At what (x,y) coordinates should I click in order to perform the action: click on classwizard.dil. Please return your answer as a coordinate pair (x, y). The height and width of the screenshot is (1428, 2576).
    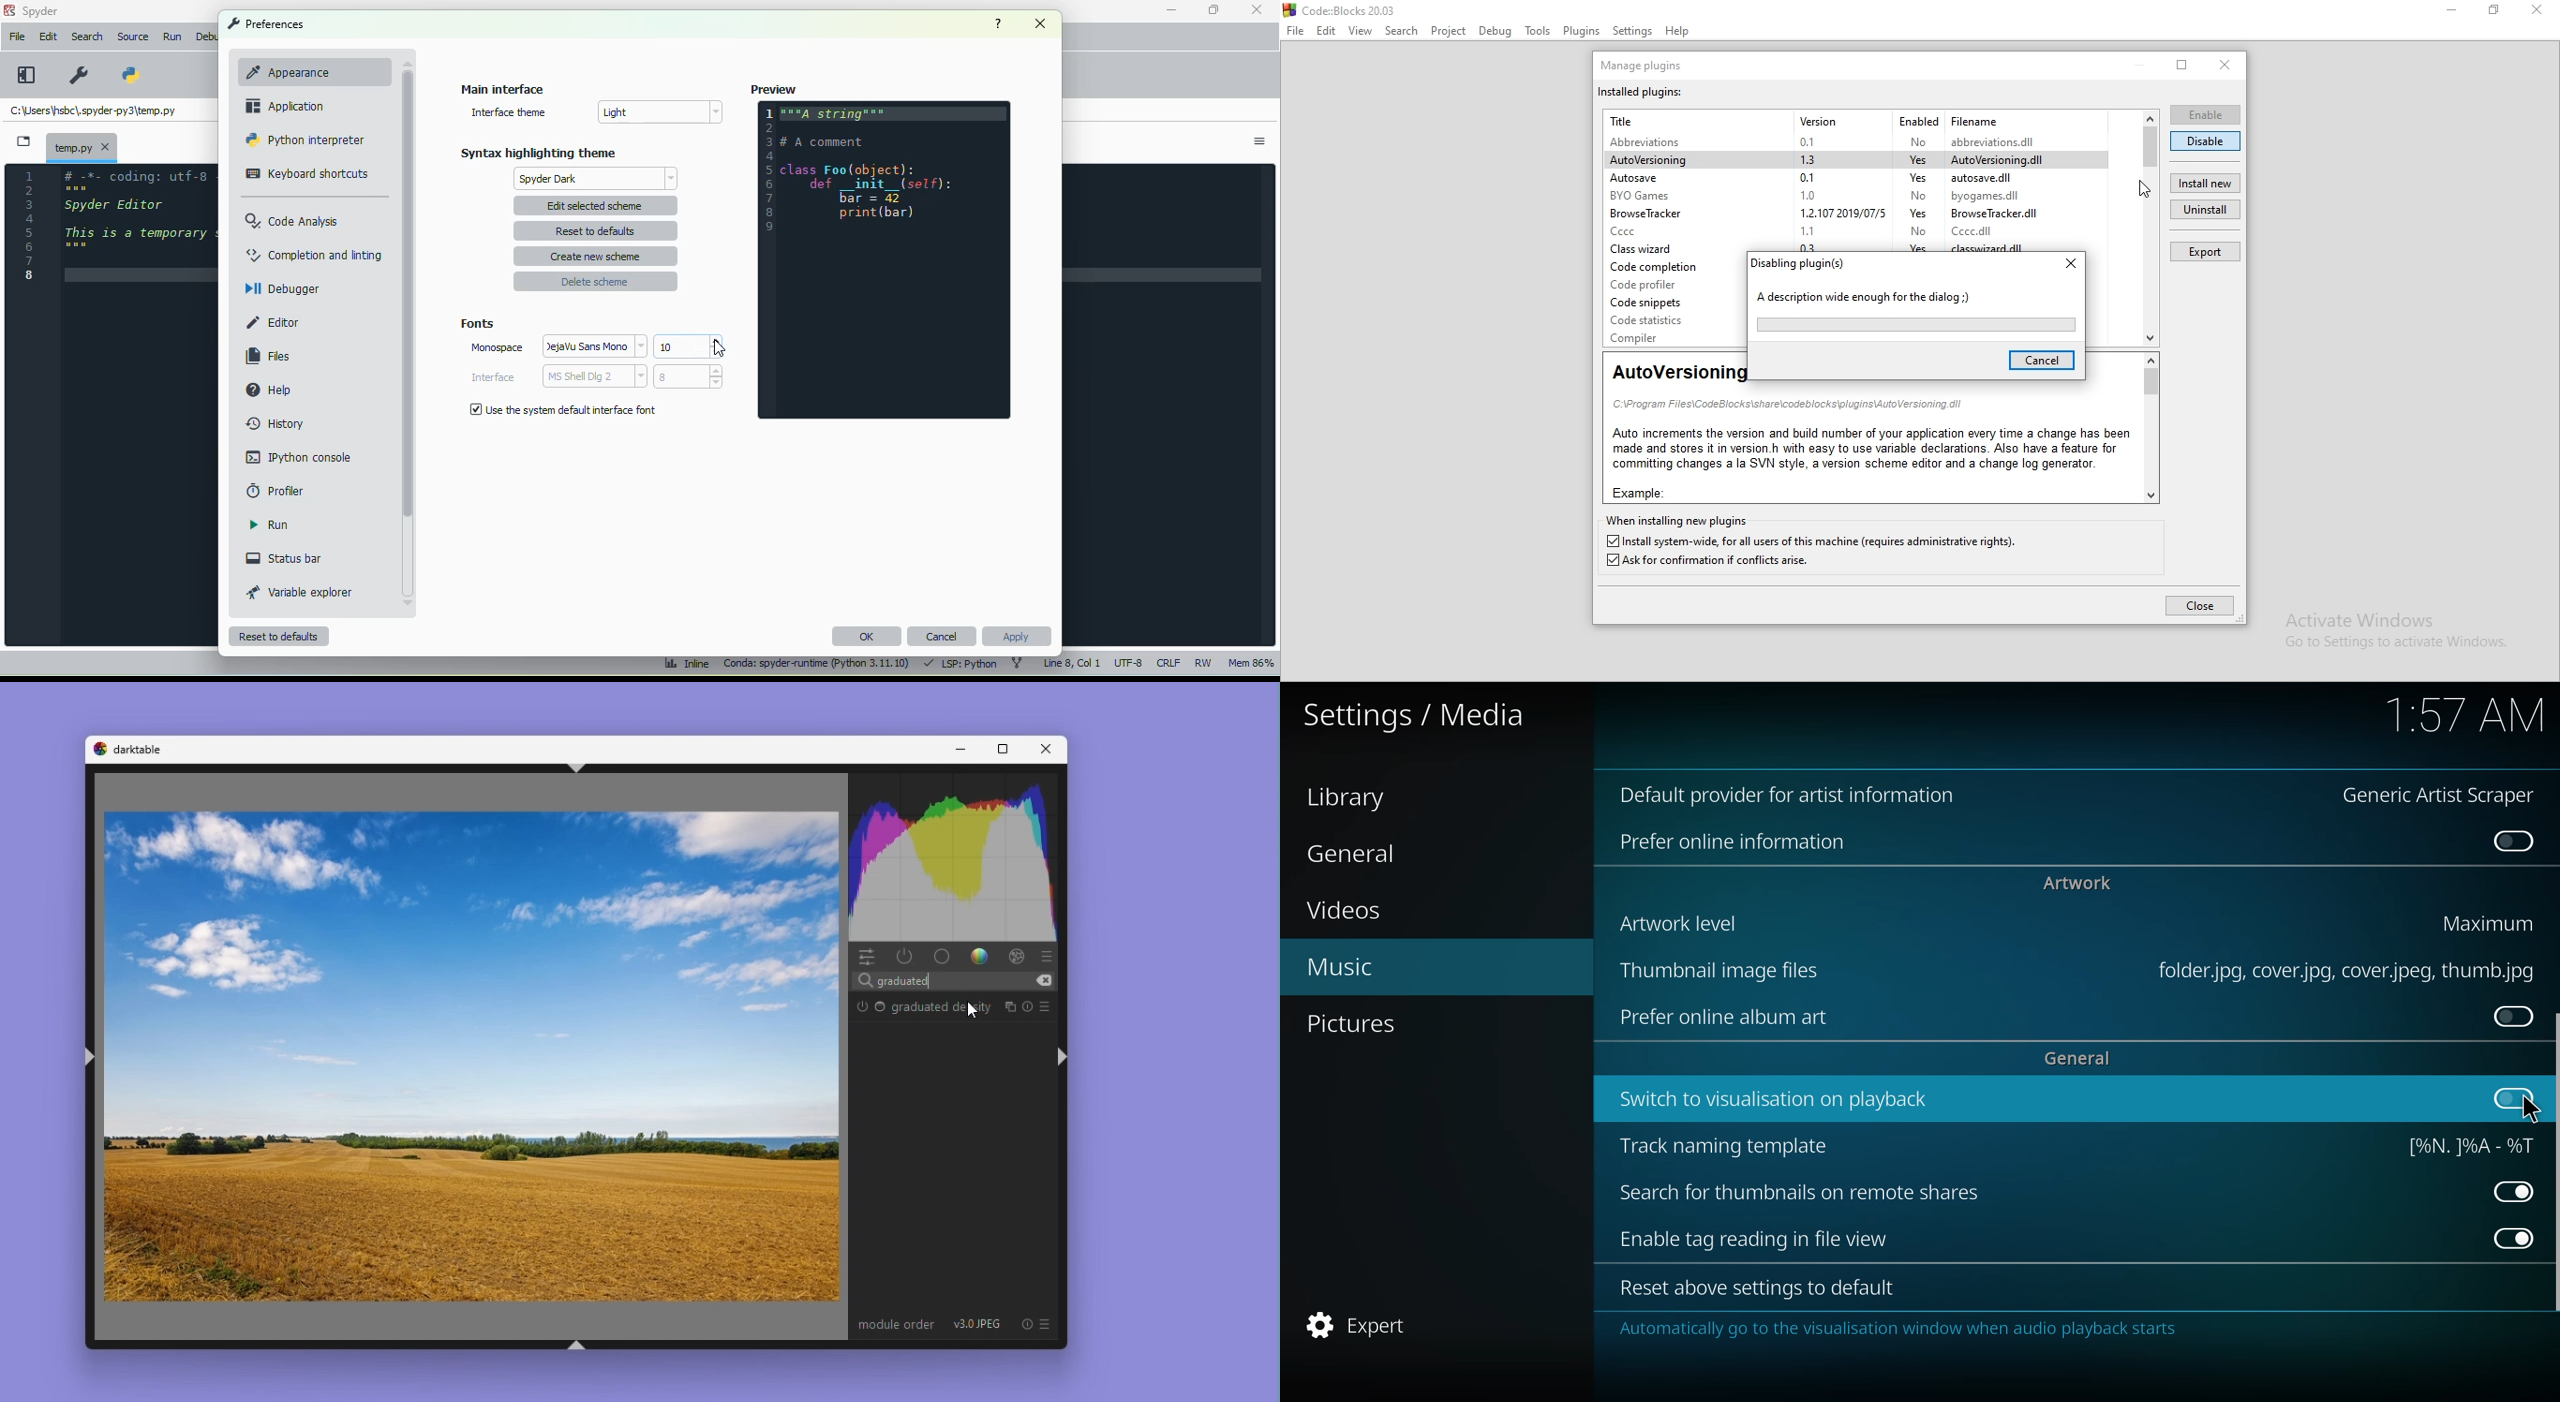
    Looking at the image, I should click on (1992, 248).